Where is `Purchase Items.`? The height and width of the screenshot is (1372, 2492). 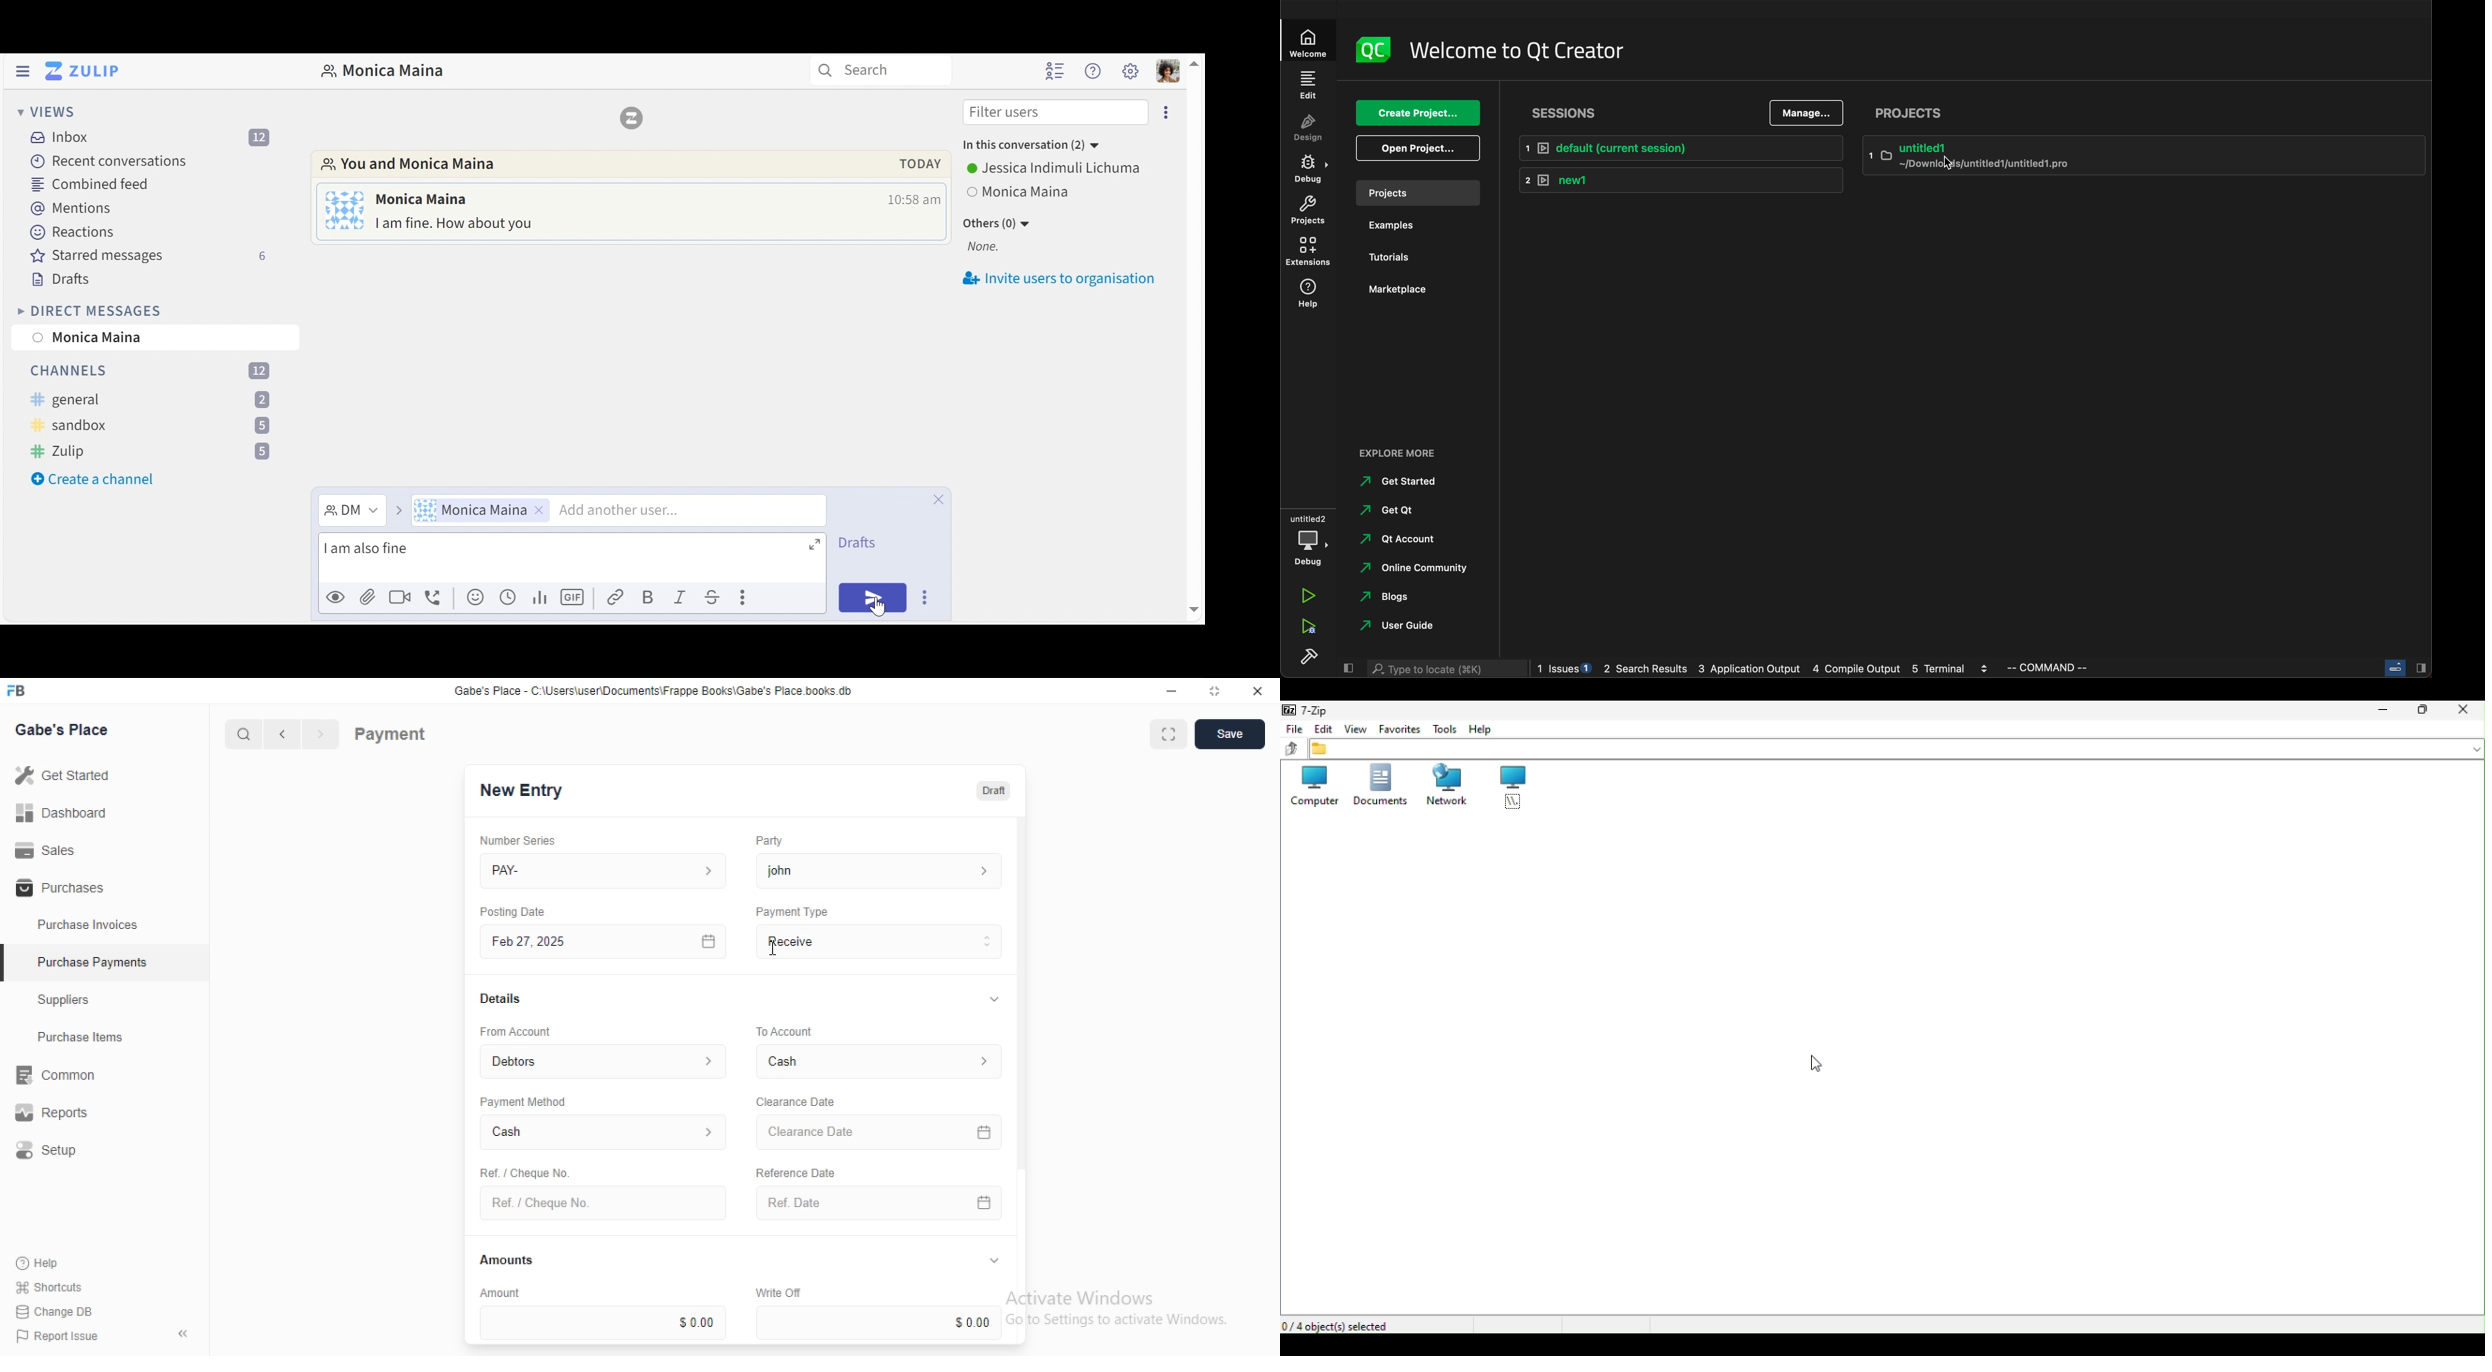 Purchase Items. is located at coordinates (87, 1039).